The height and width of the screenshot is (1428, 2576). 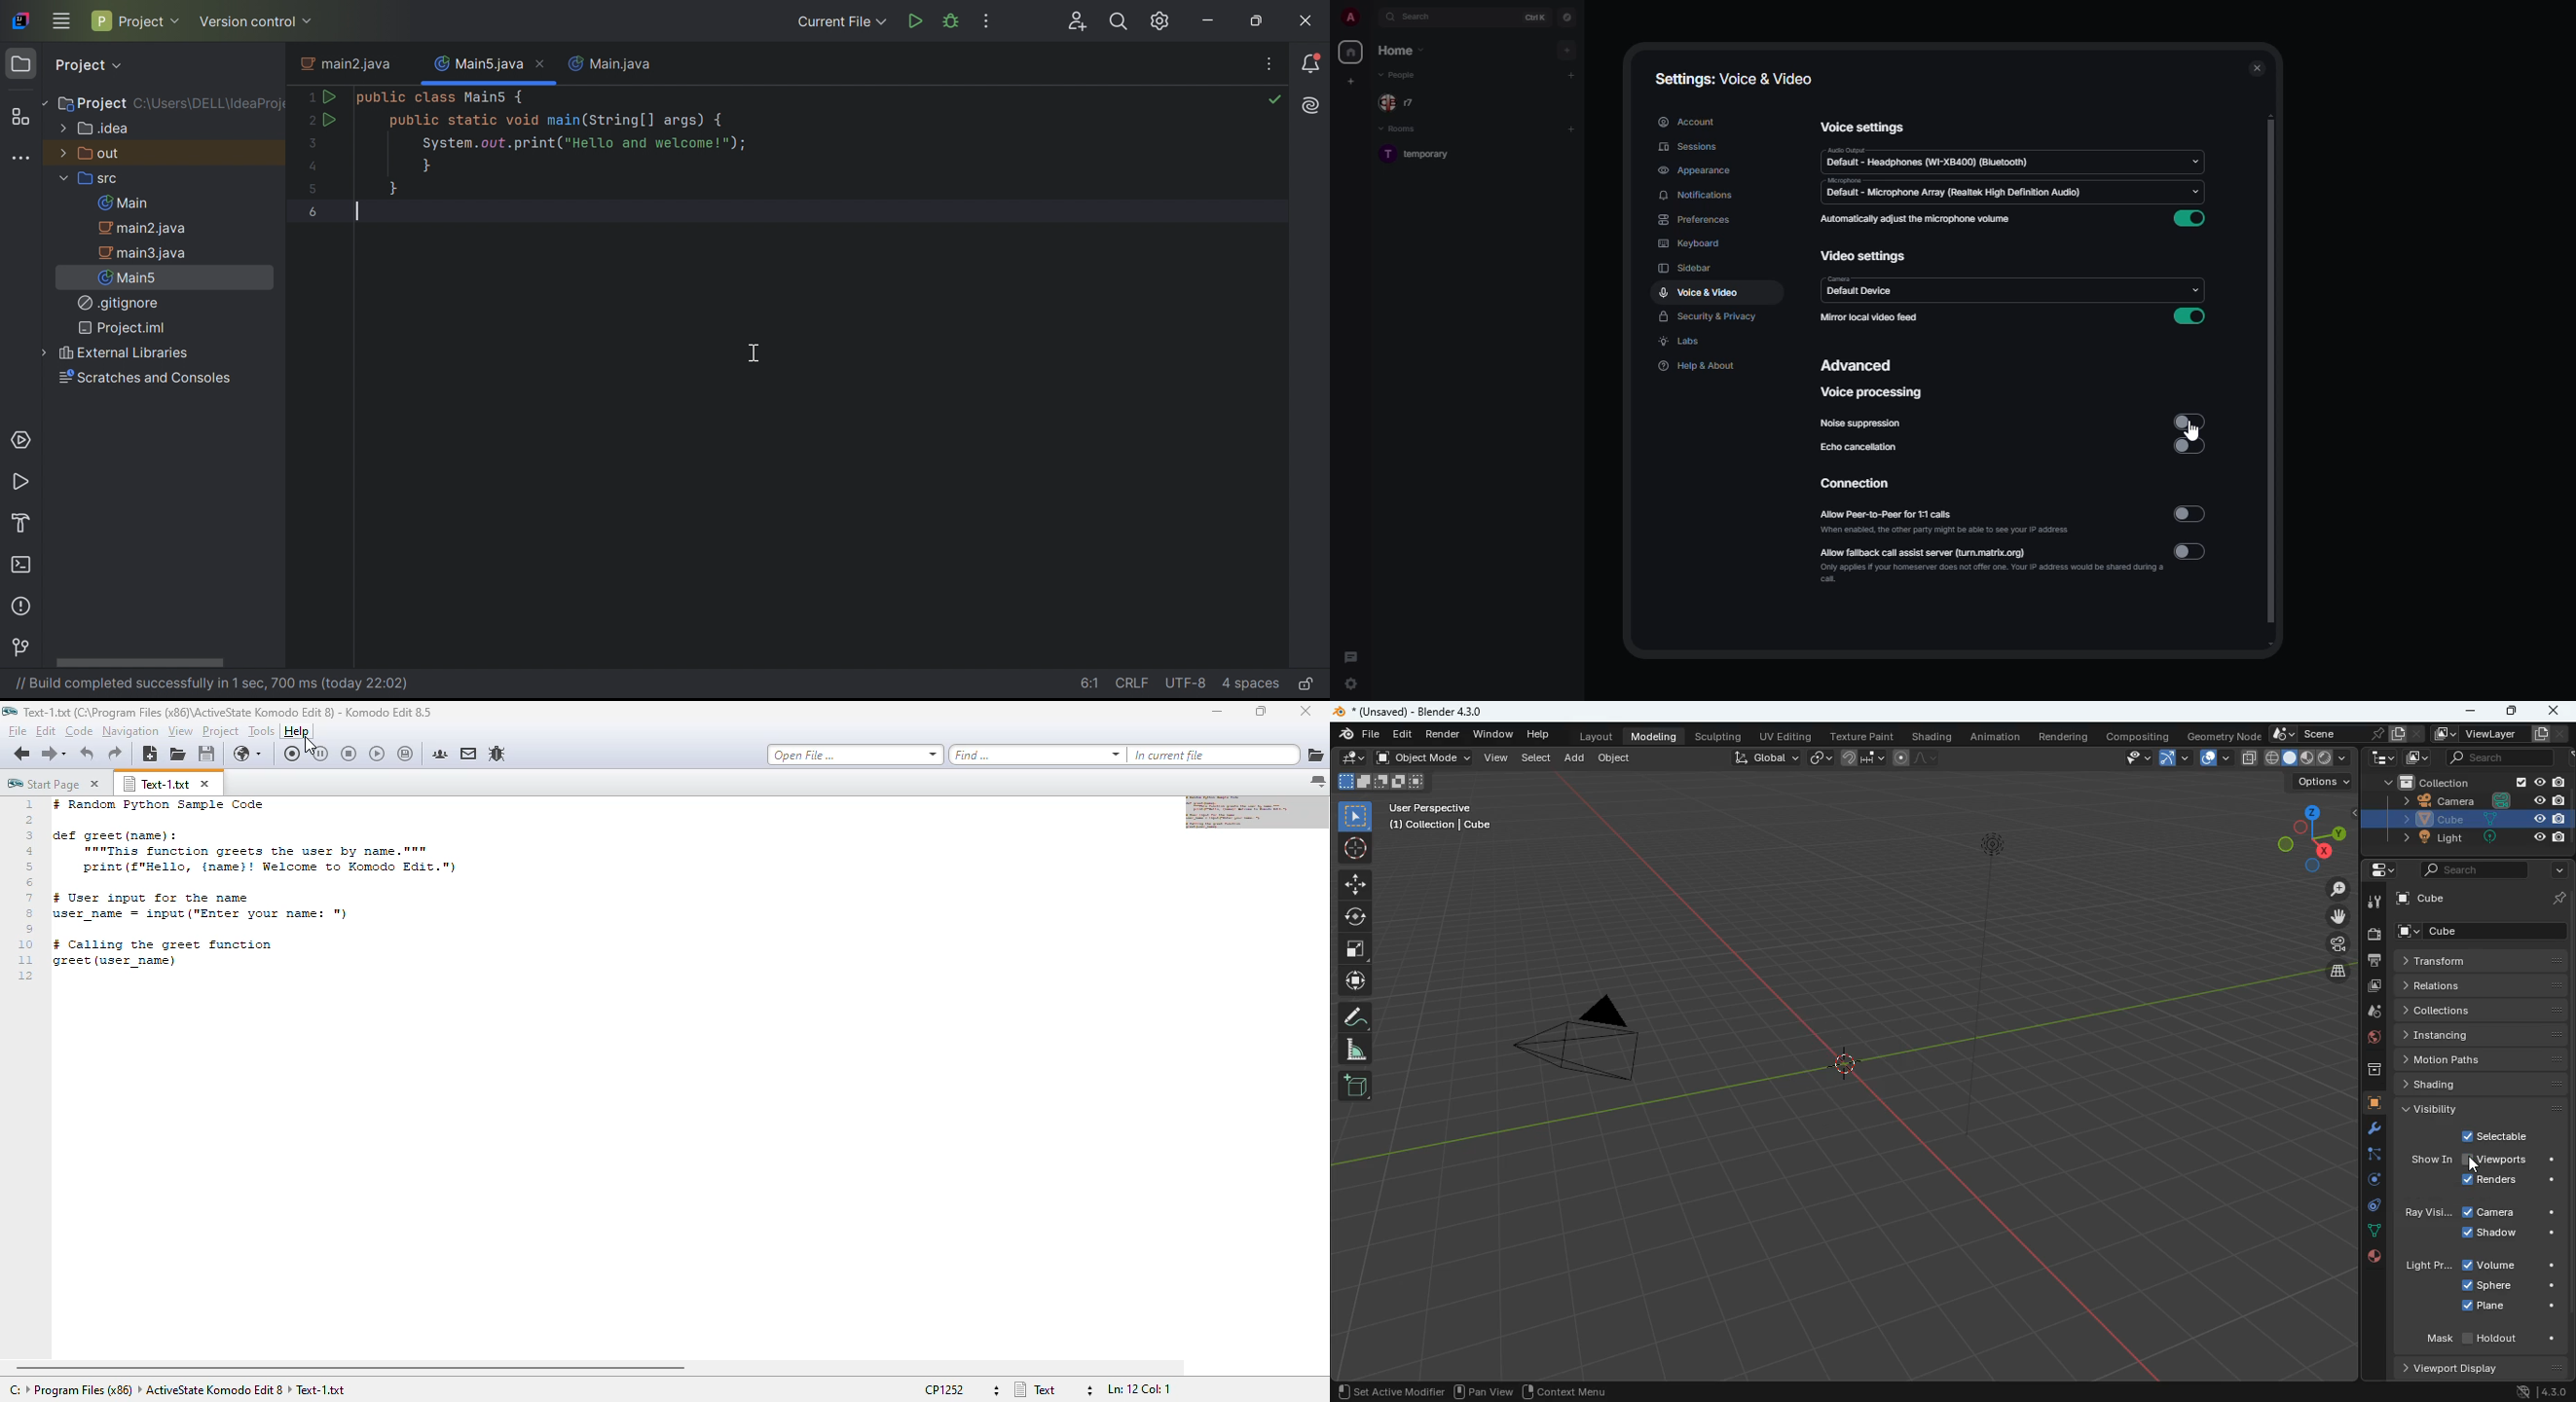 What do you see at coordinates (132, 277) in the screenshot?
I see `Main5` at bounding box center [132, 277].